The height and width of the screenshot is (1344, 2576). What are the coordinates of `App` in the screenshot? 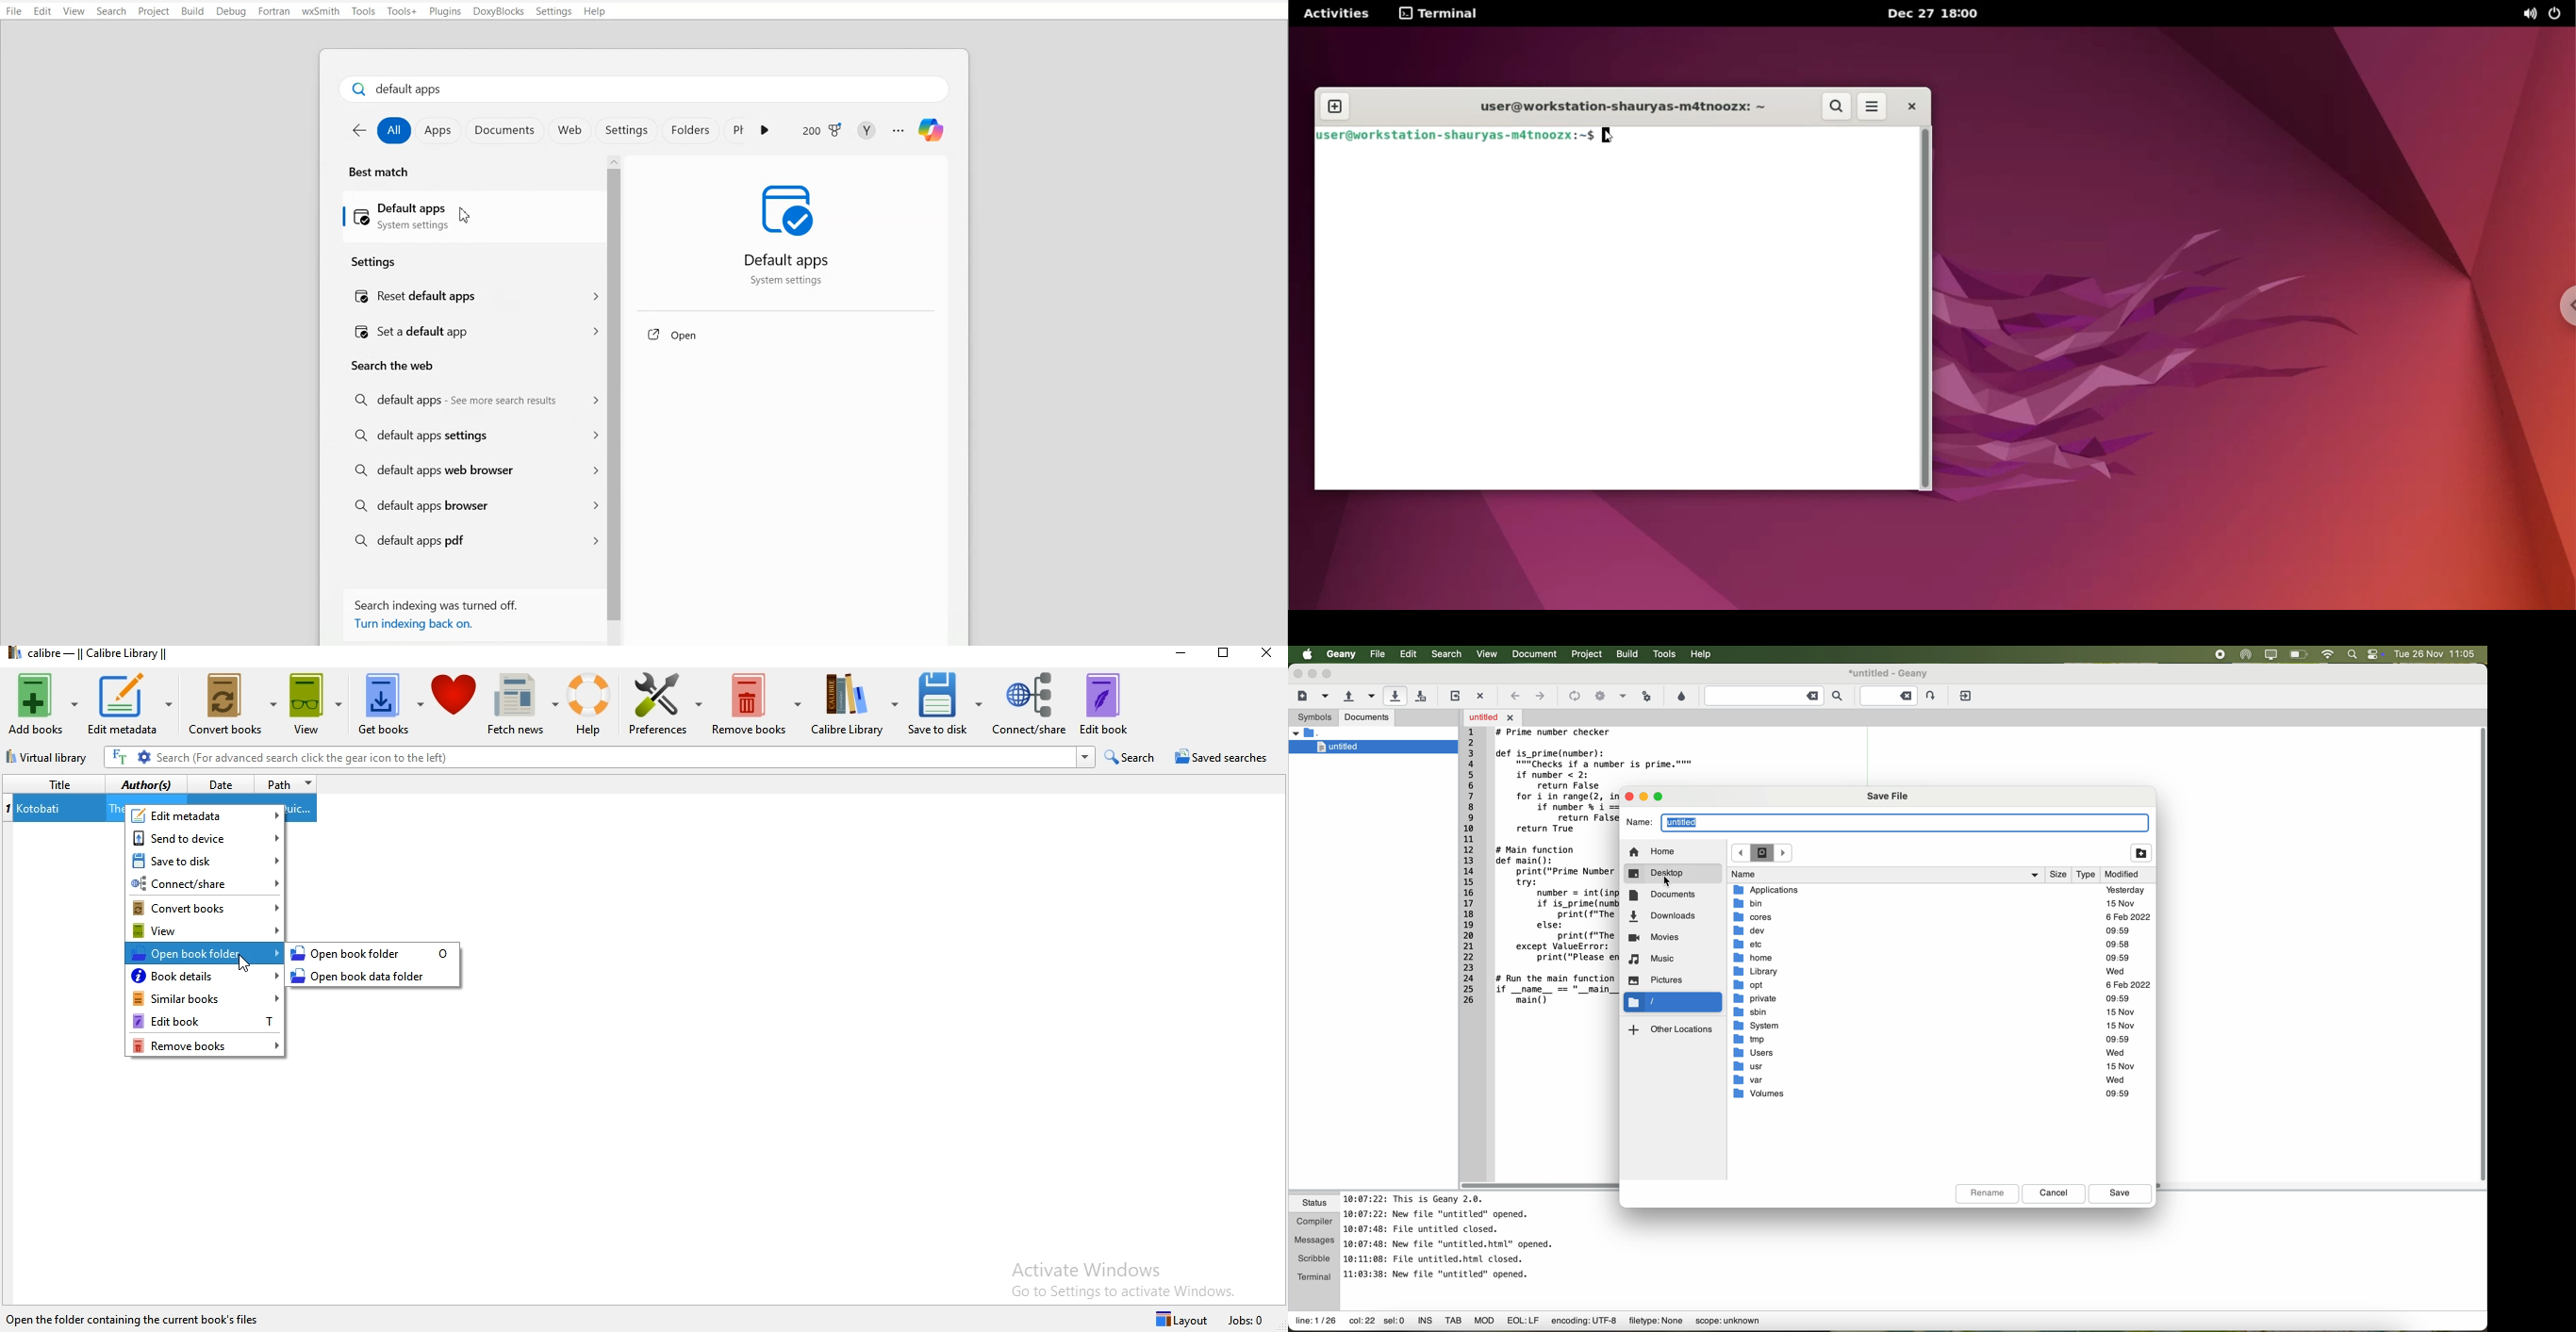 It's located at (749, 131).